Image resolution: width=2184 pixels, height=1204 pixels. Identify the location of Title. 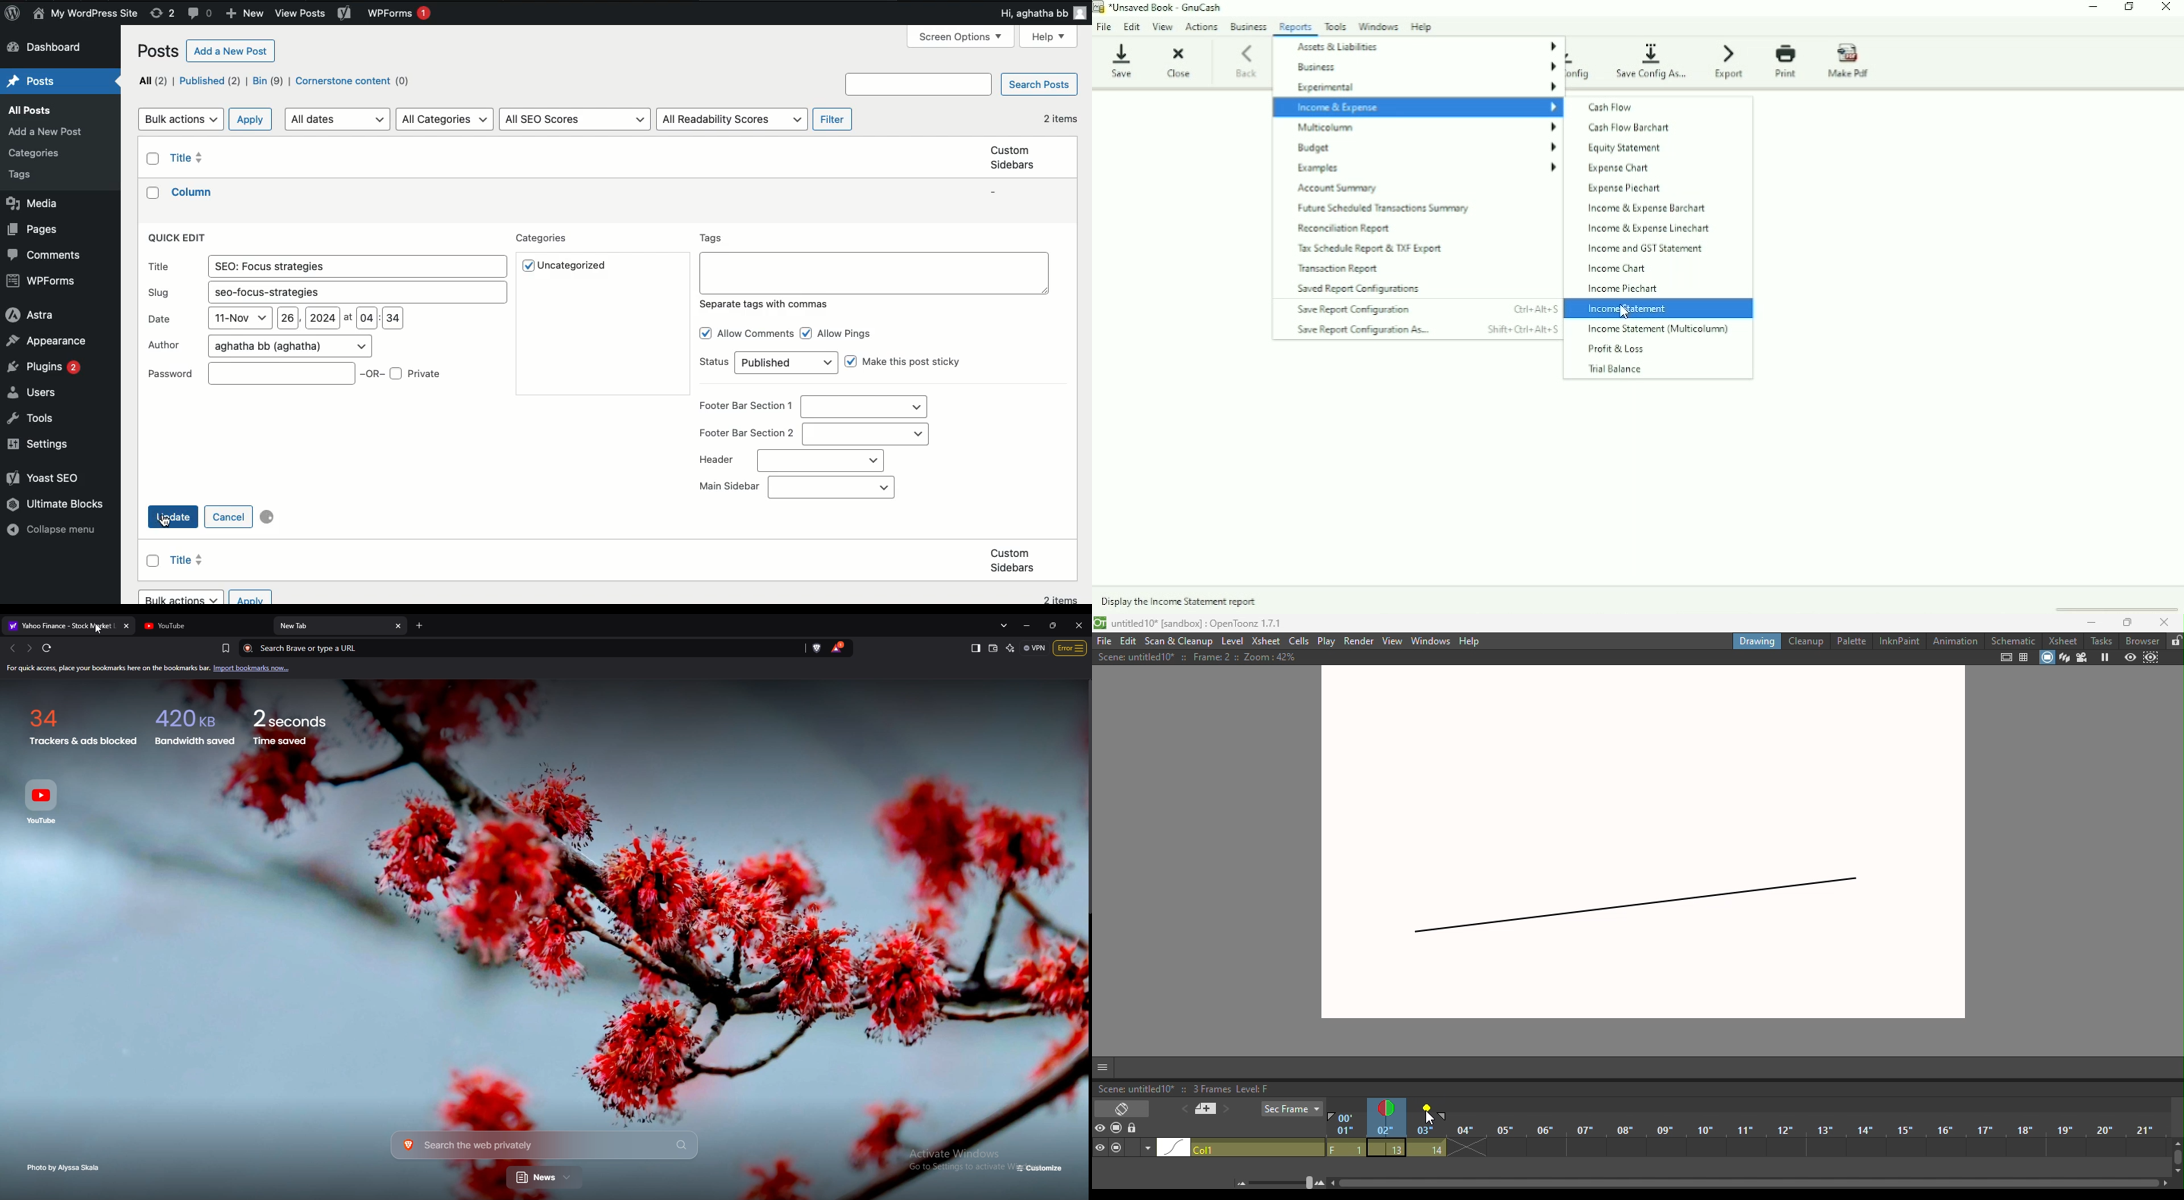
(191, 158).